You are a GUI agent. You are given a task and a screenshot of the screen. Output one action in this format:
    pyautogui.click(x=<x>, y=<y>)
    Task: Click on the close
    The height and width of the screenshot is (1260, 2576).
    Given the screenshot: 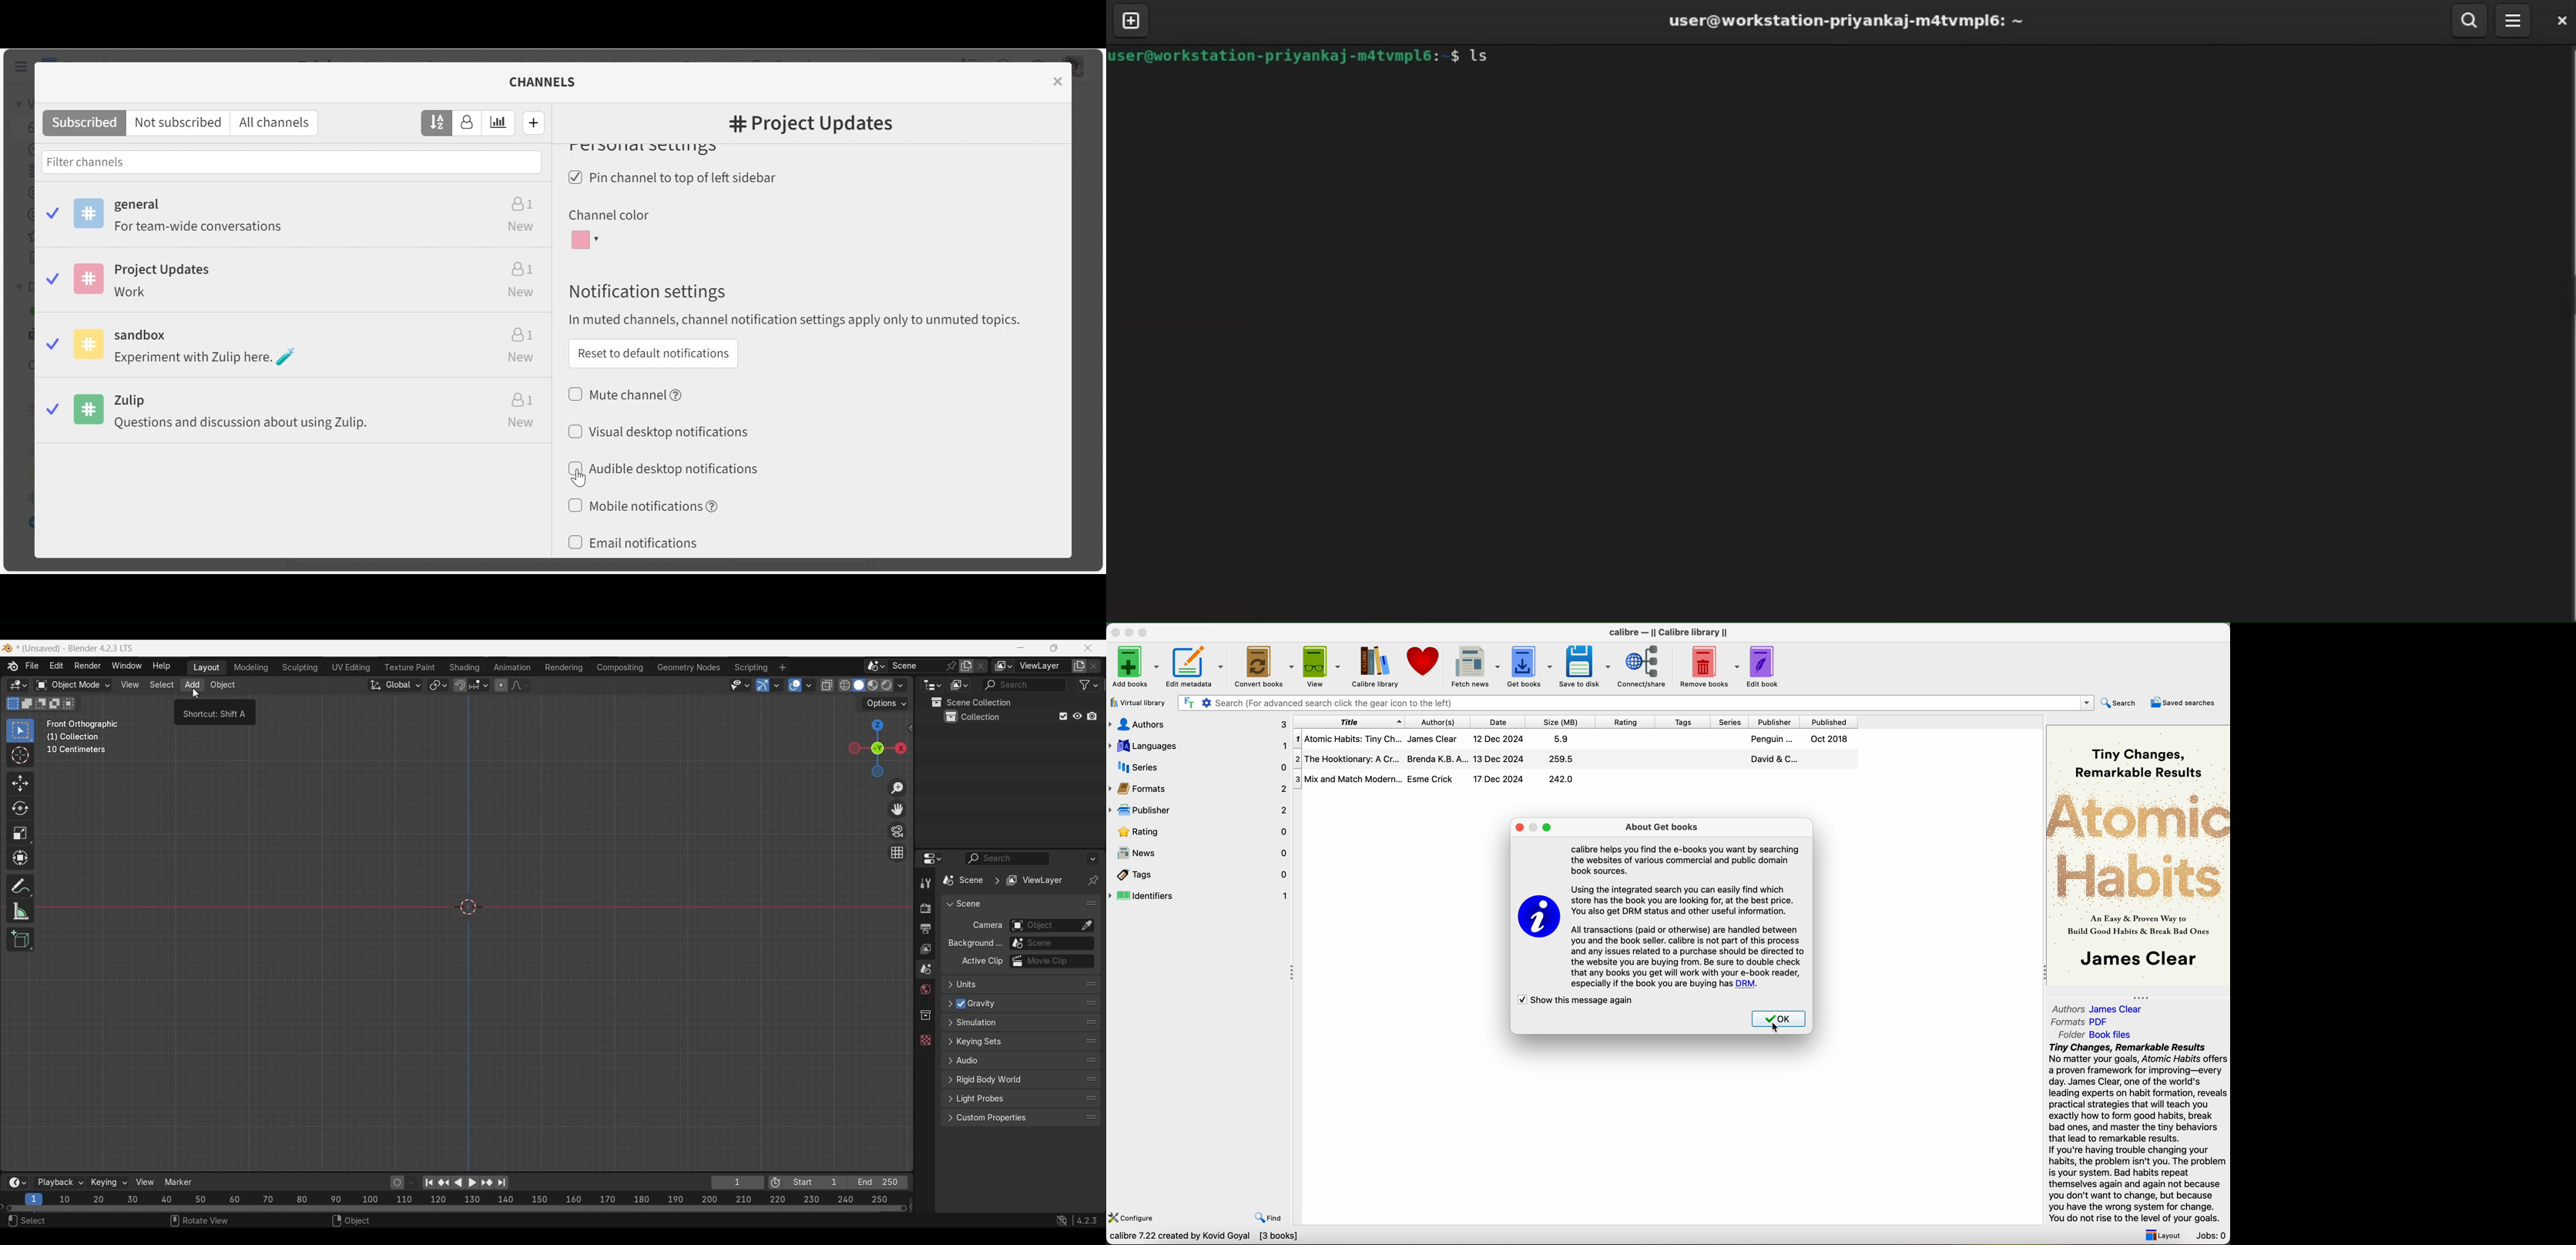 What is the action you would take?
    pyautogui.click(x=1115, y=632)
    